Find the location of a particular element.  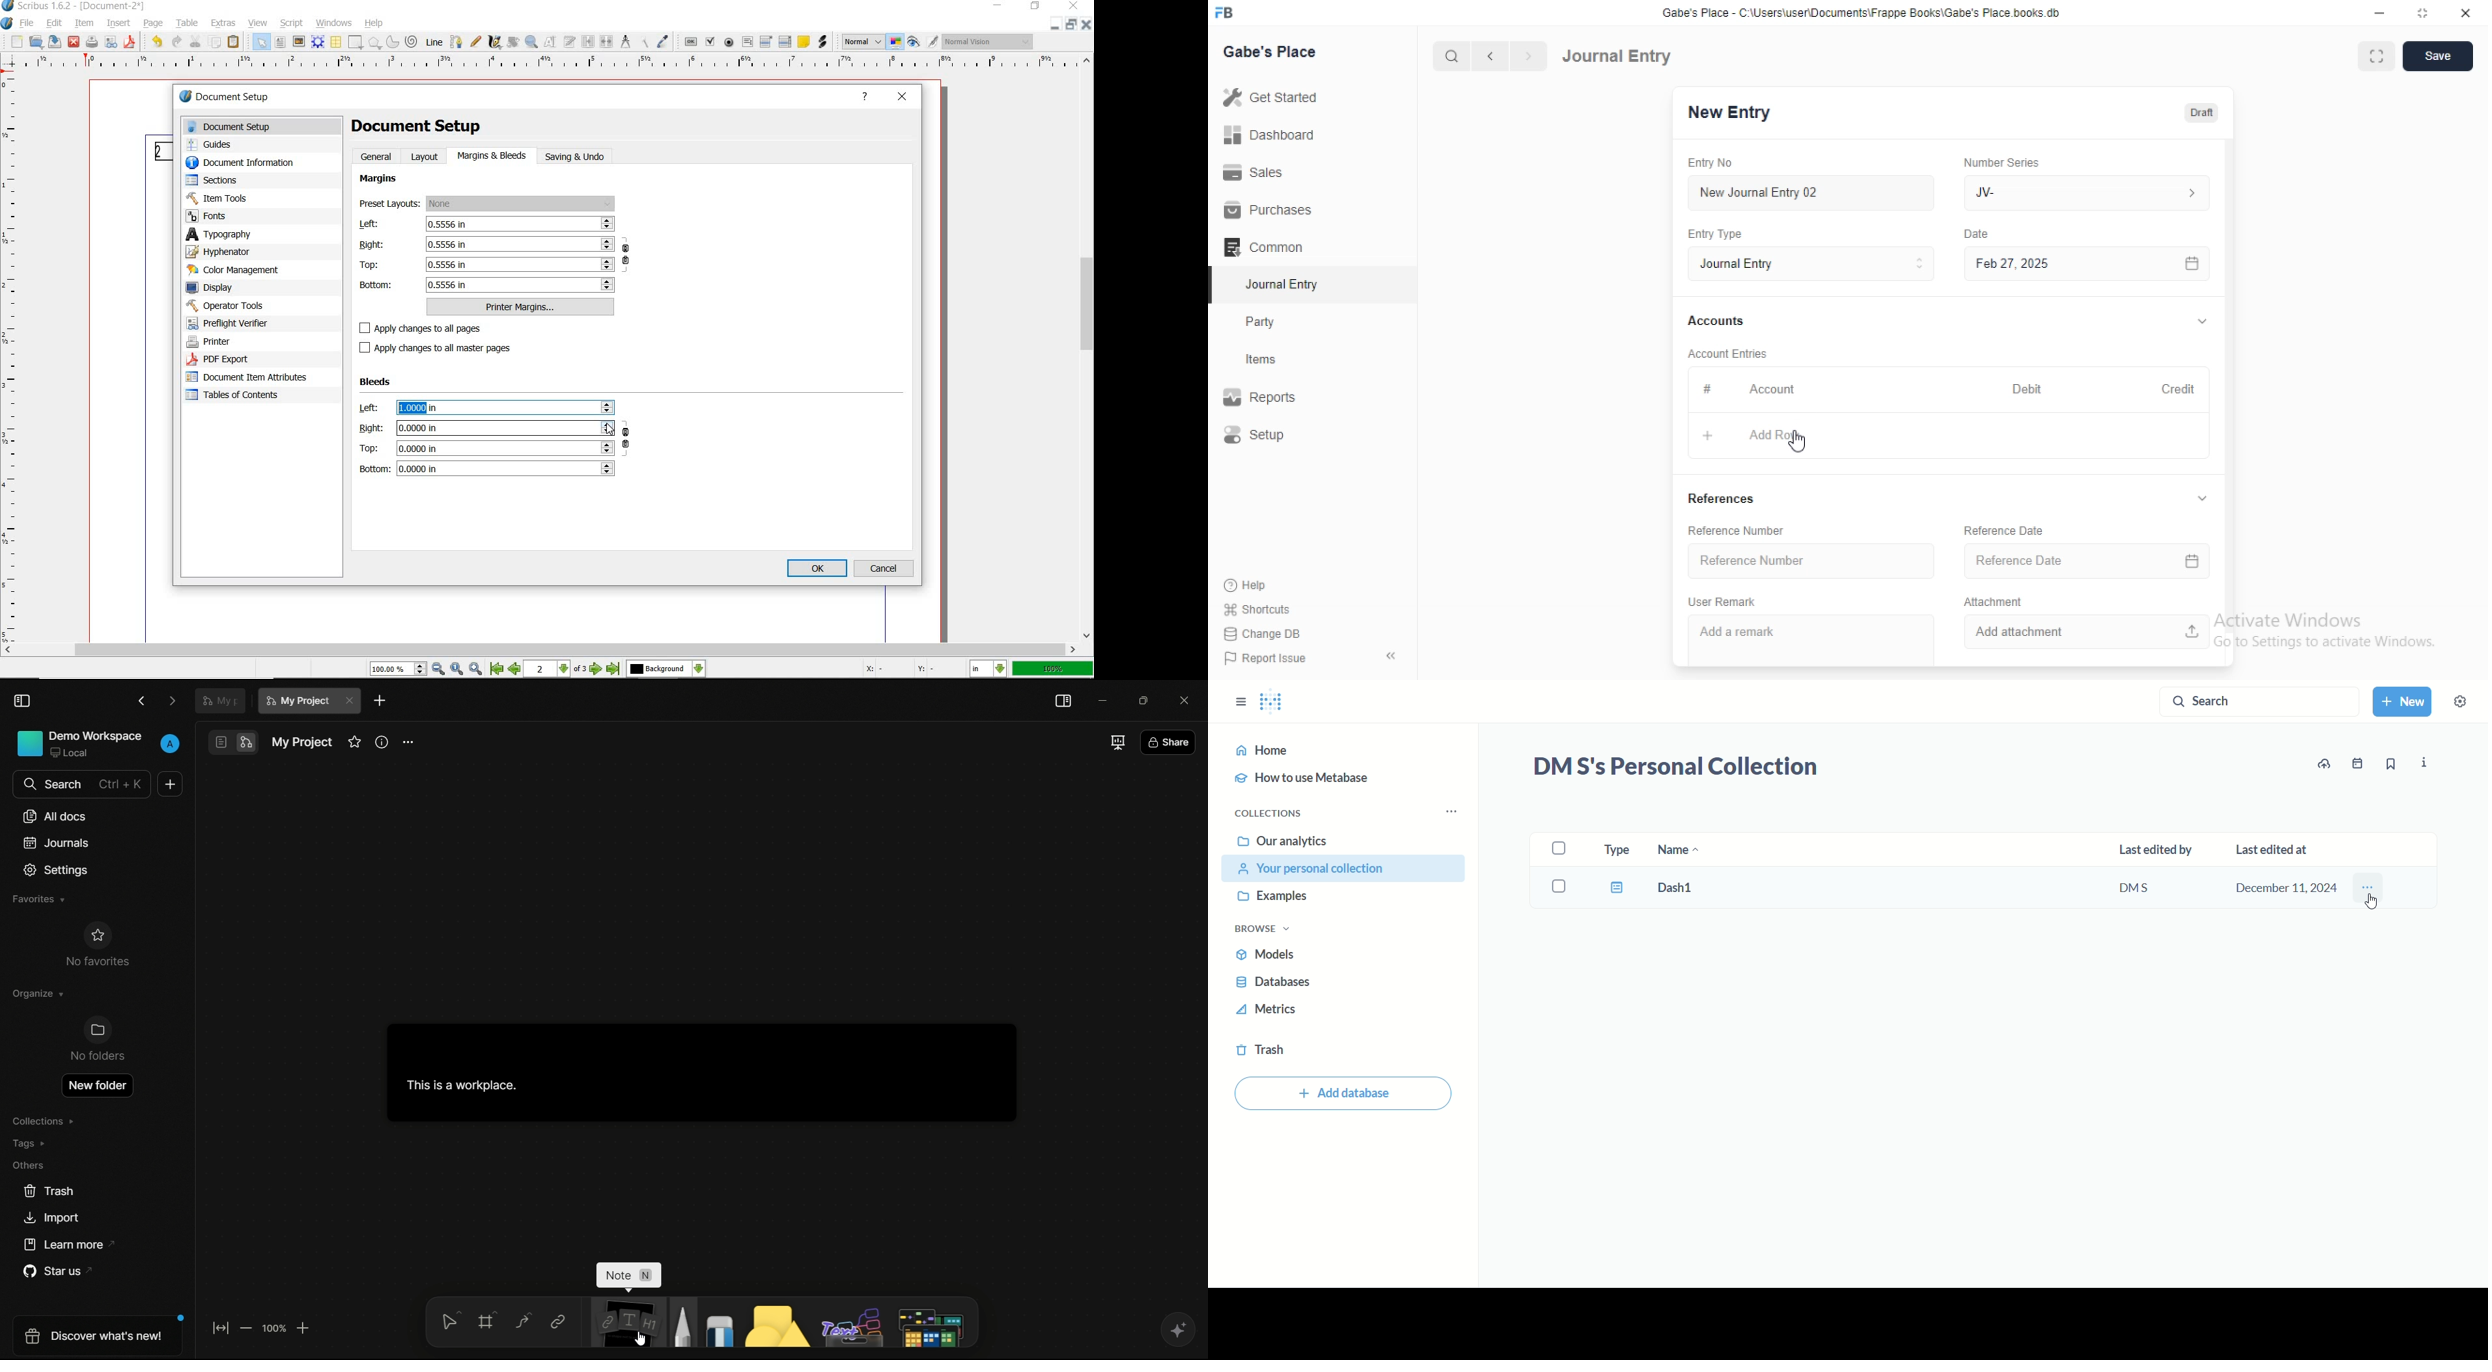

link text frames is located at coordinates (588, 42).